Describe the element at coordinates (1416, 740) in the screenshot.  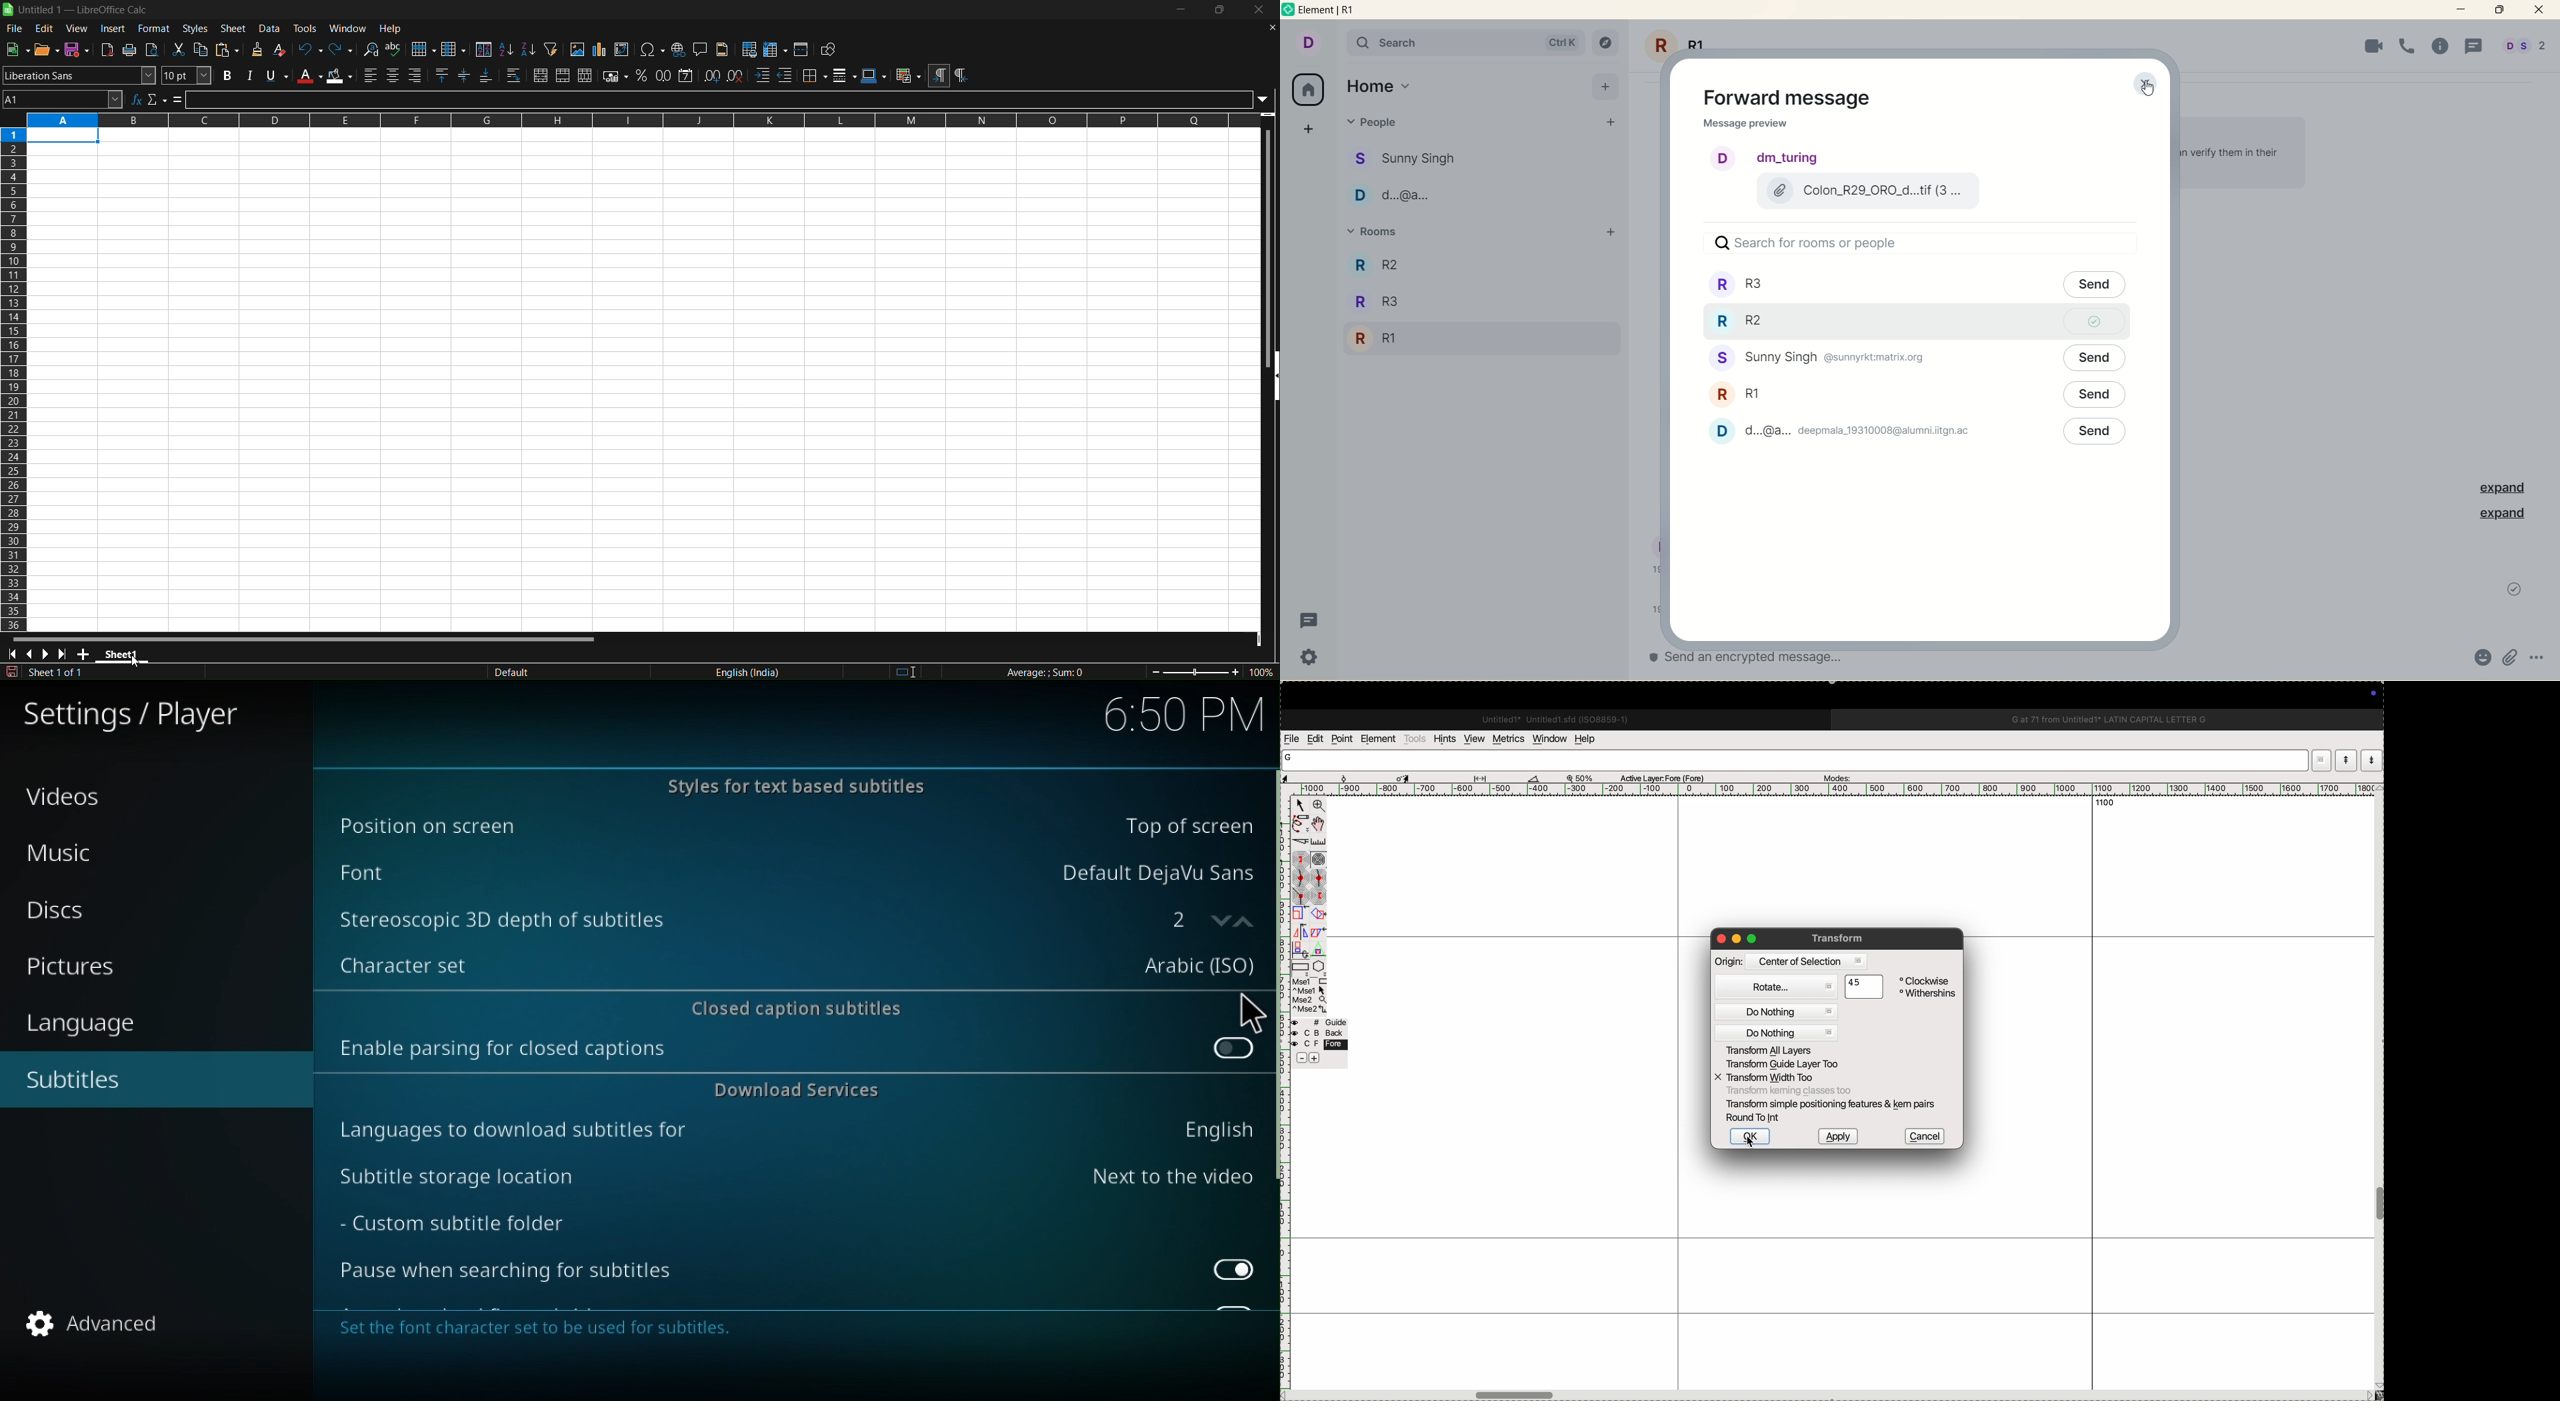
I see `tools` at that location.